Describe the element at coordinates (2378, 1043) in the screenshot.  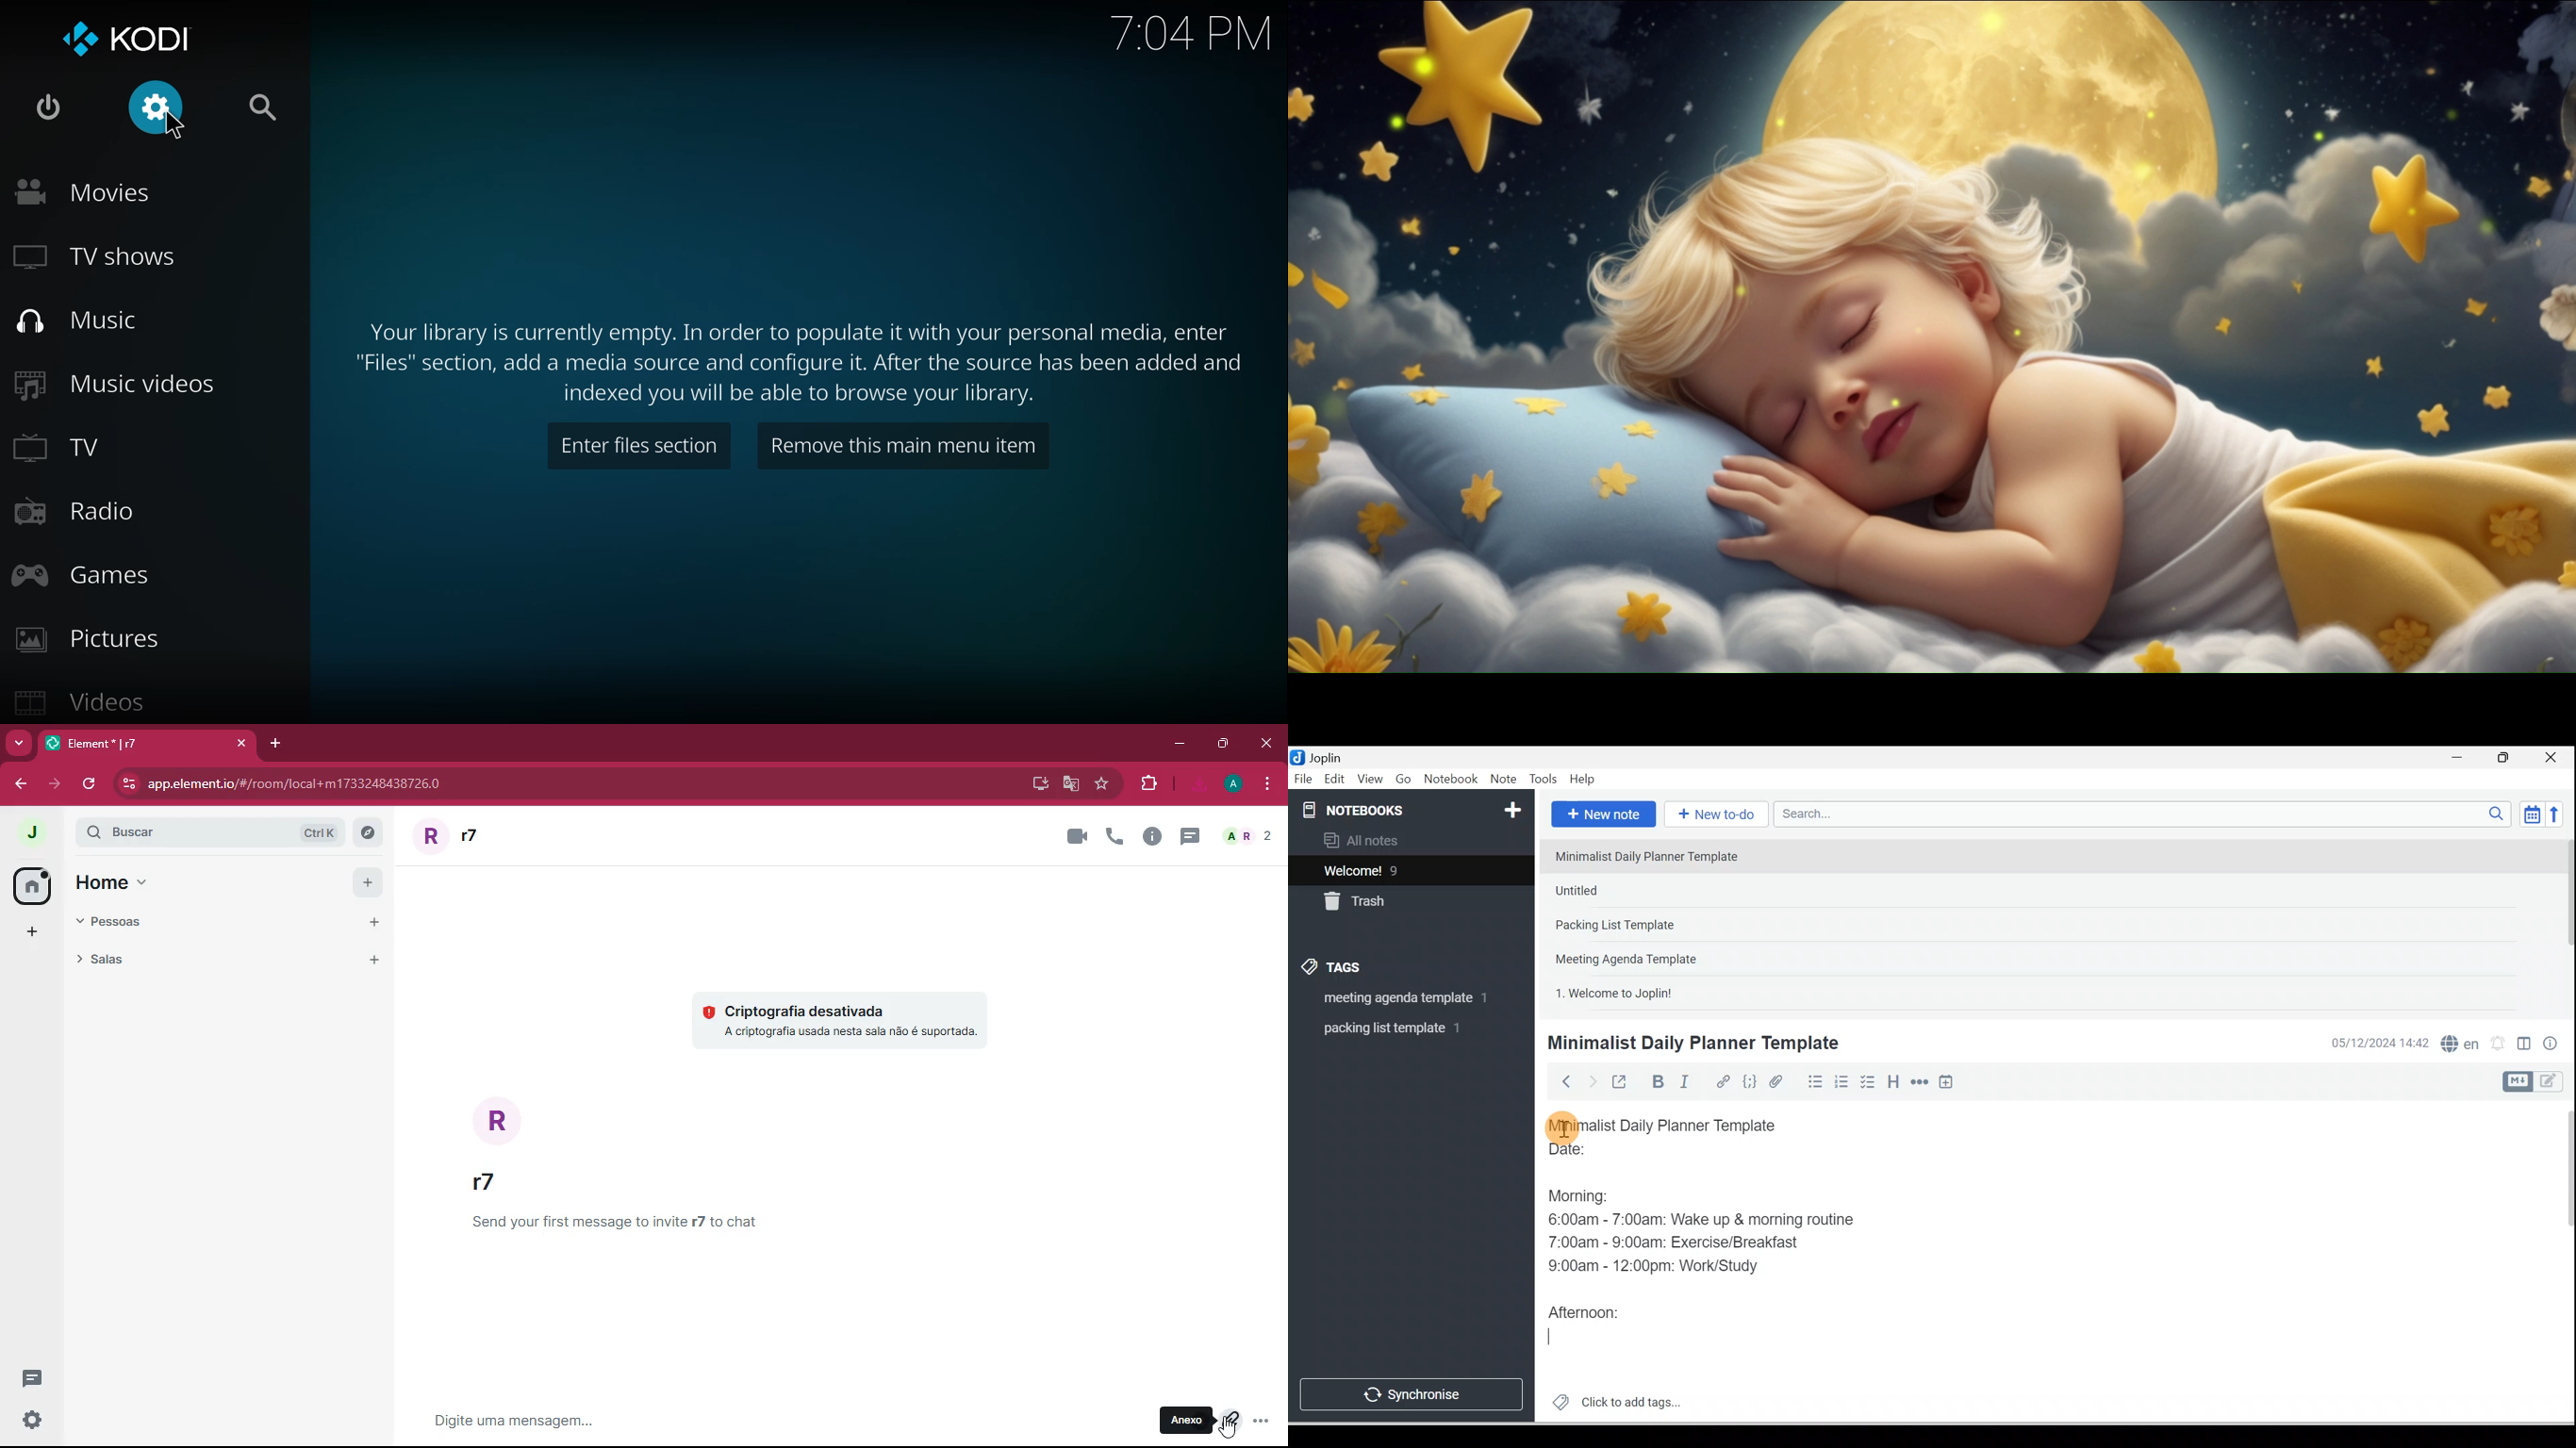
I see `Date & time` at that location.